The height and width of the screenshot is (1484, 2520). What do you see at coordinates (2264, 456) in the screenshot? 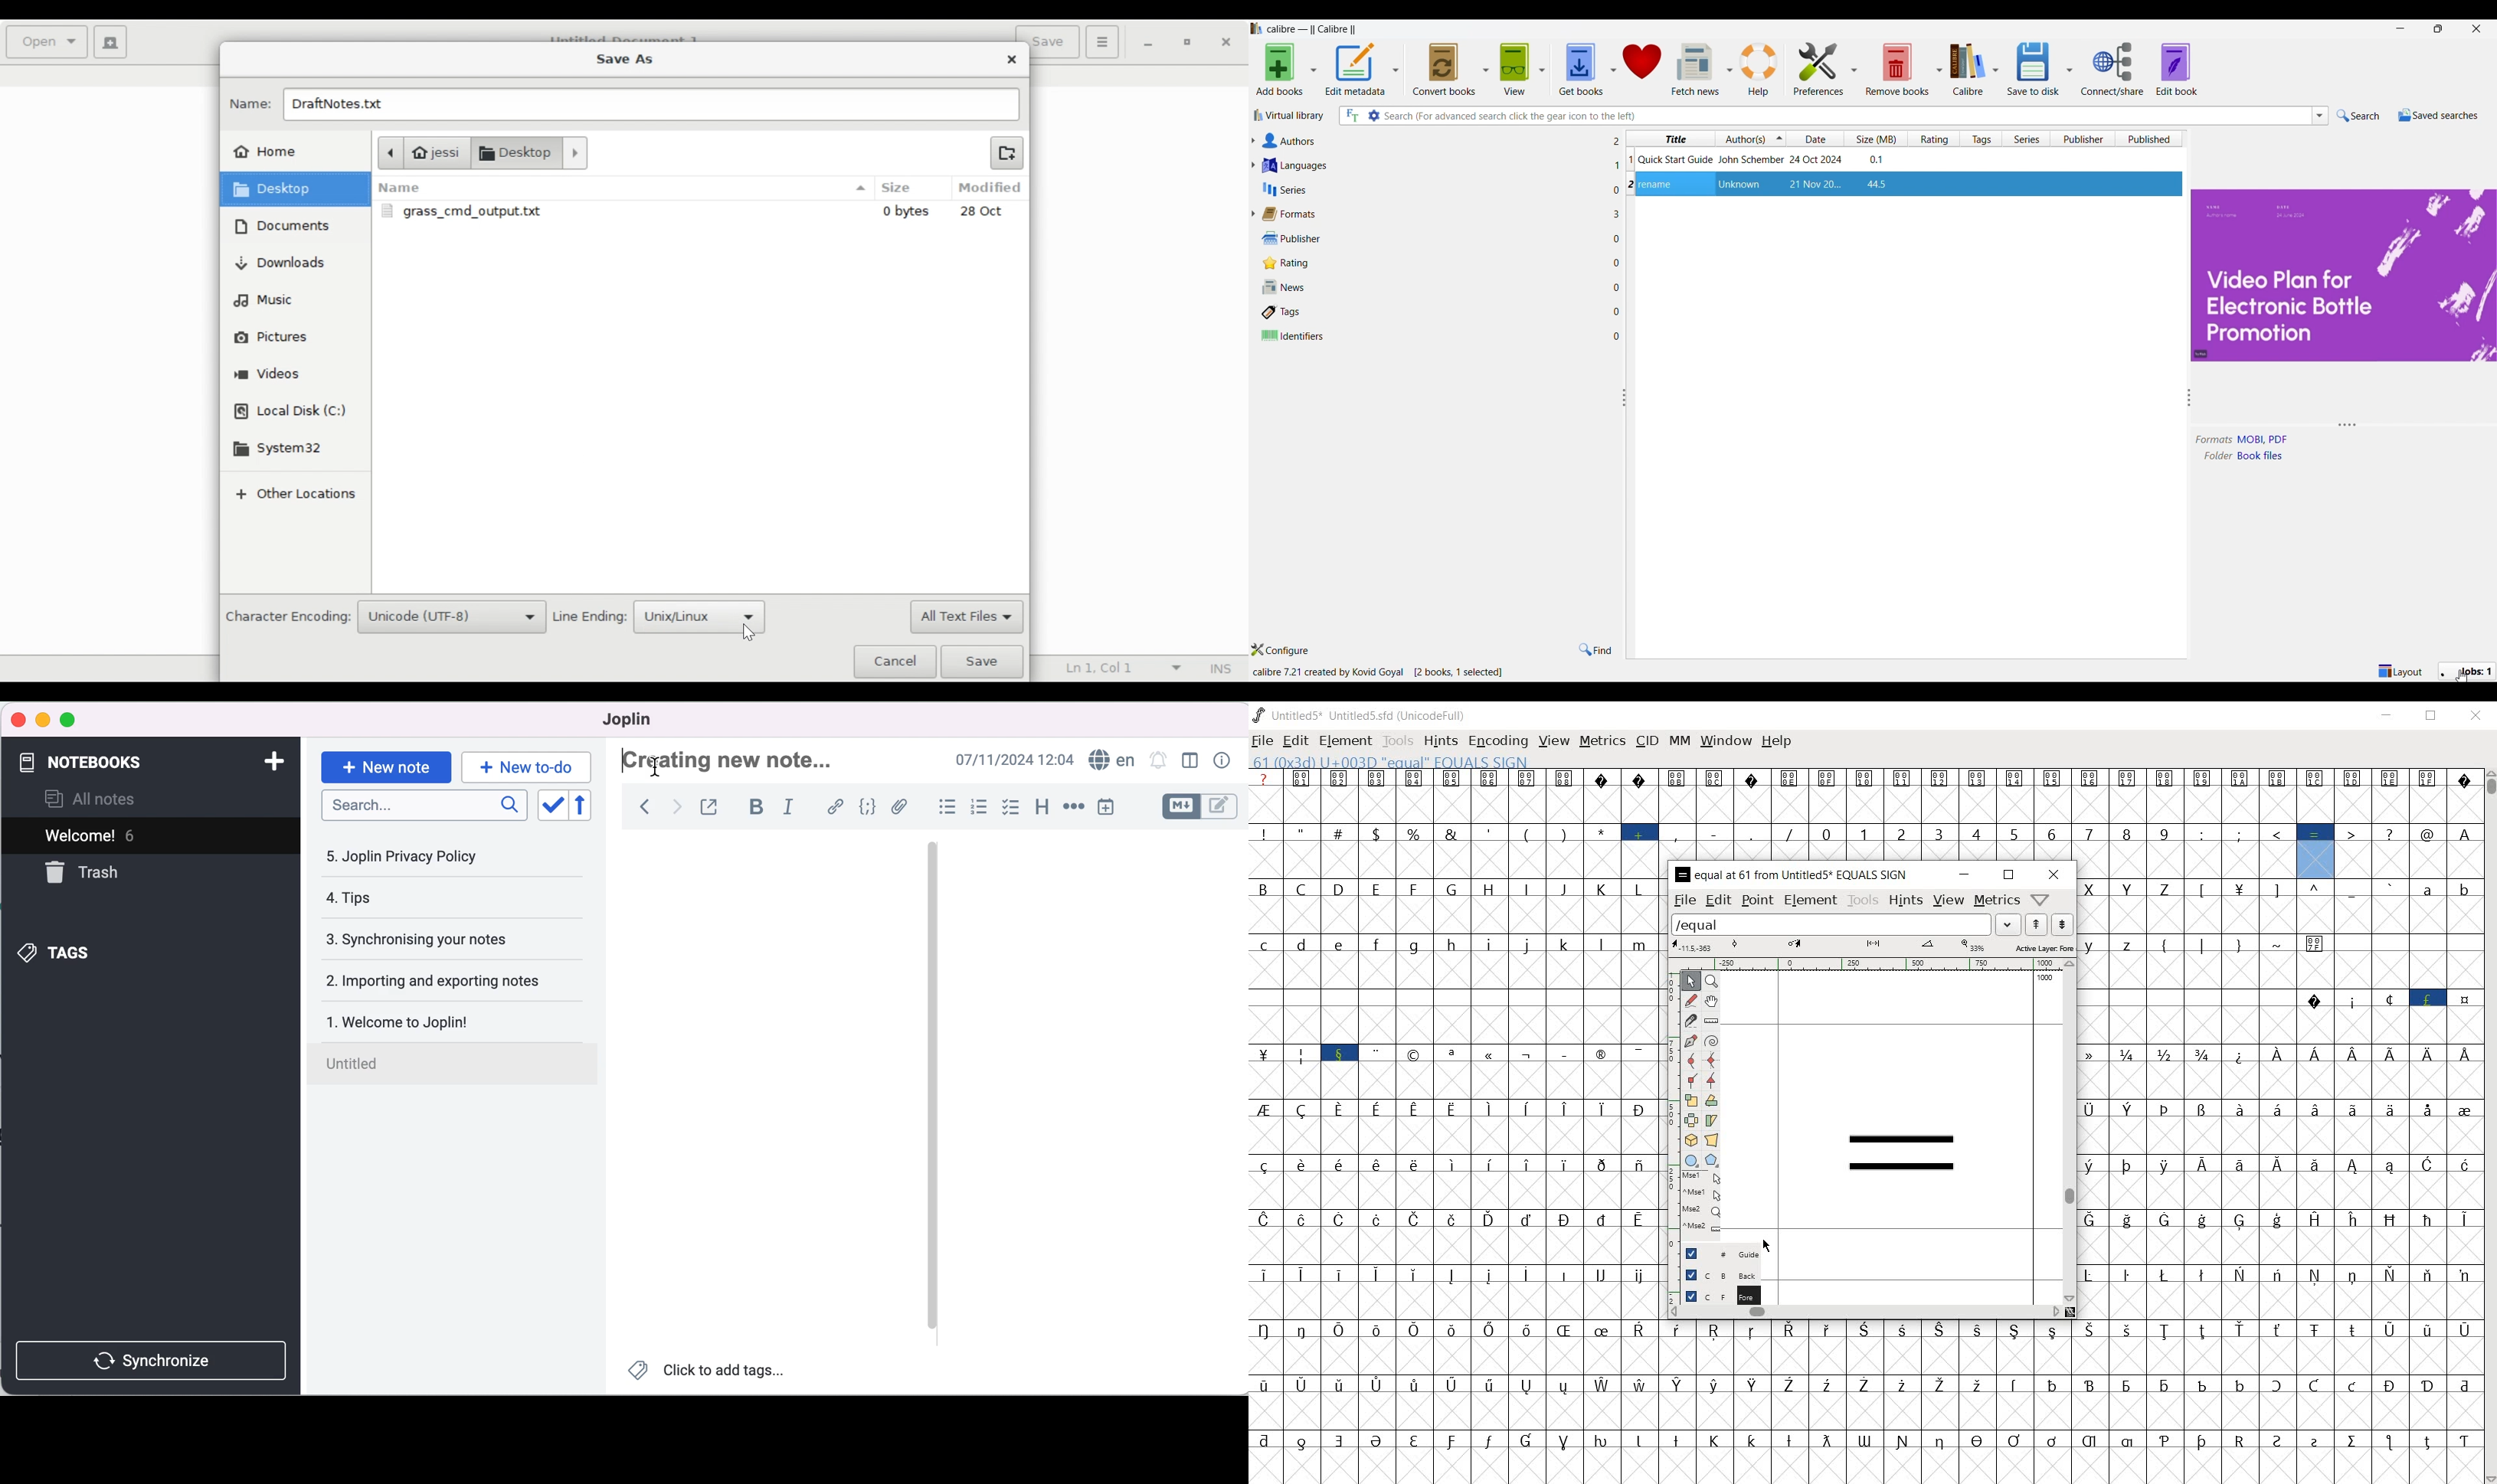
I see `book files` at bounding box center [2264, 456].